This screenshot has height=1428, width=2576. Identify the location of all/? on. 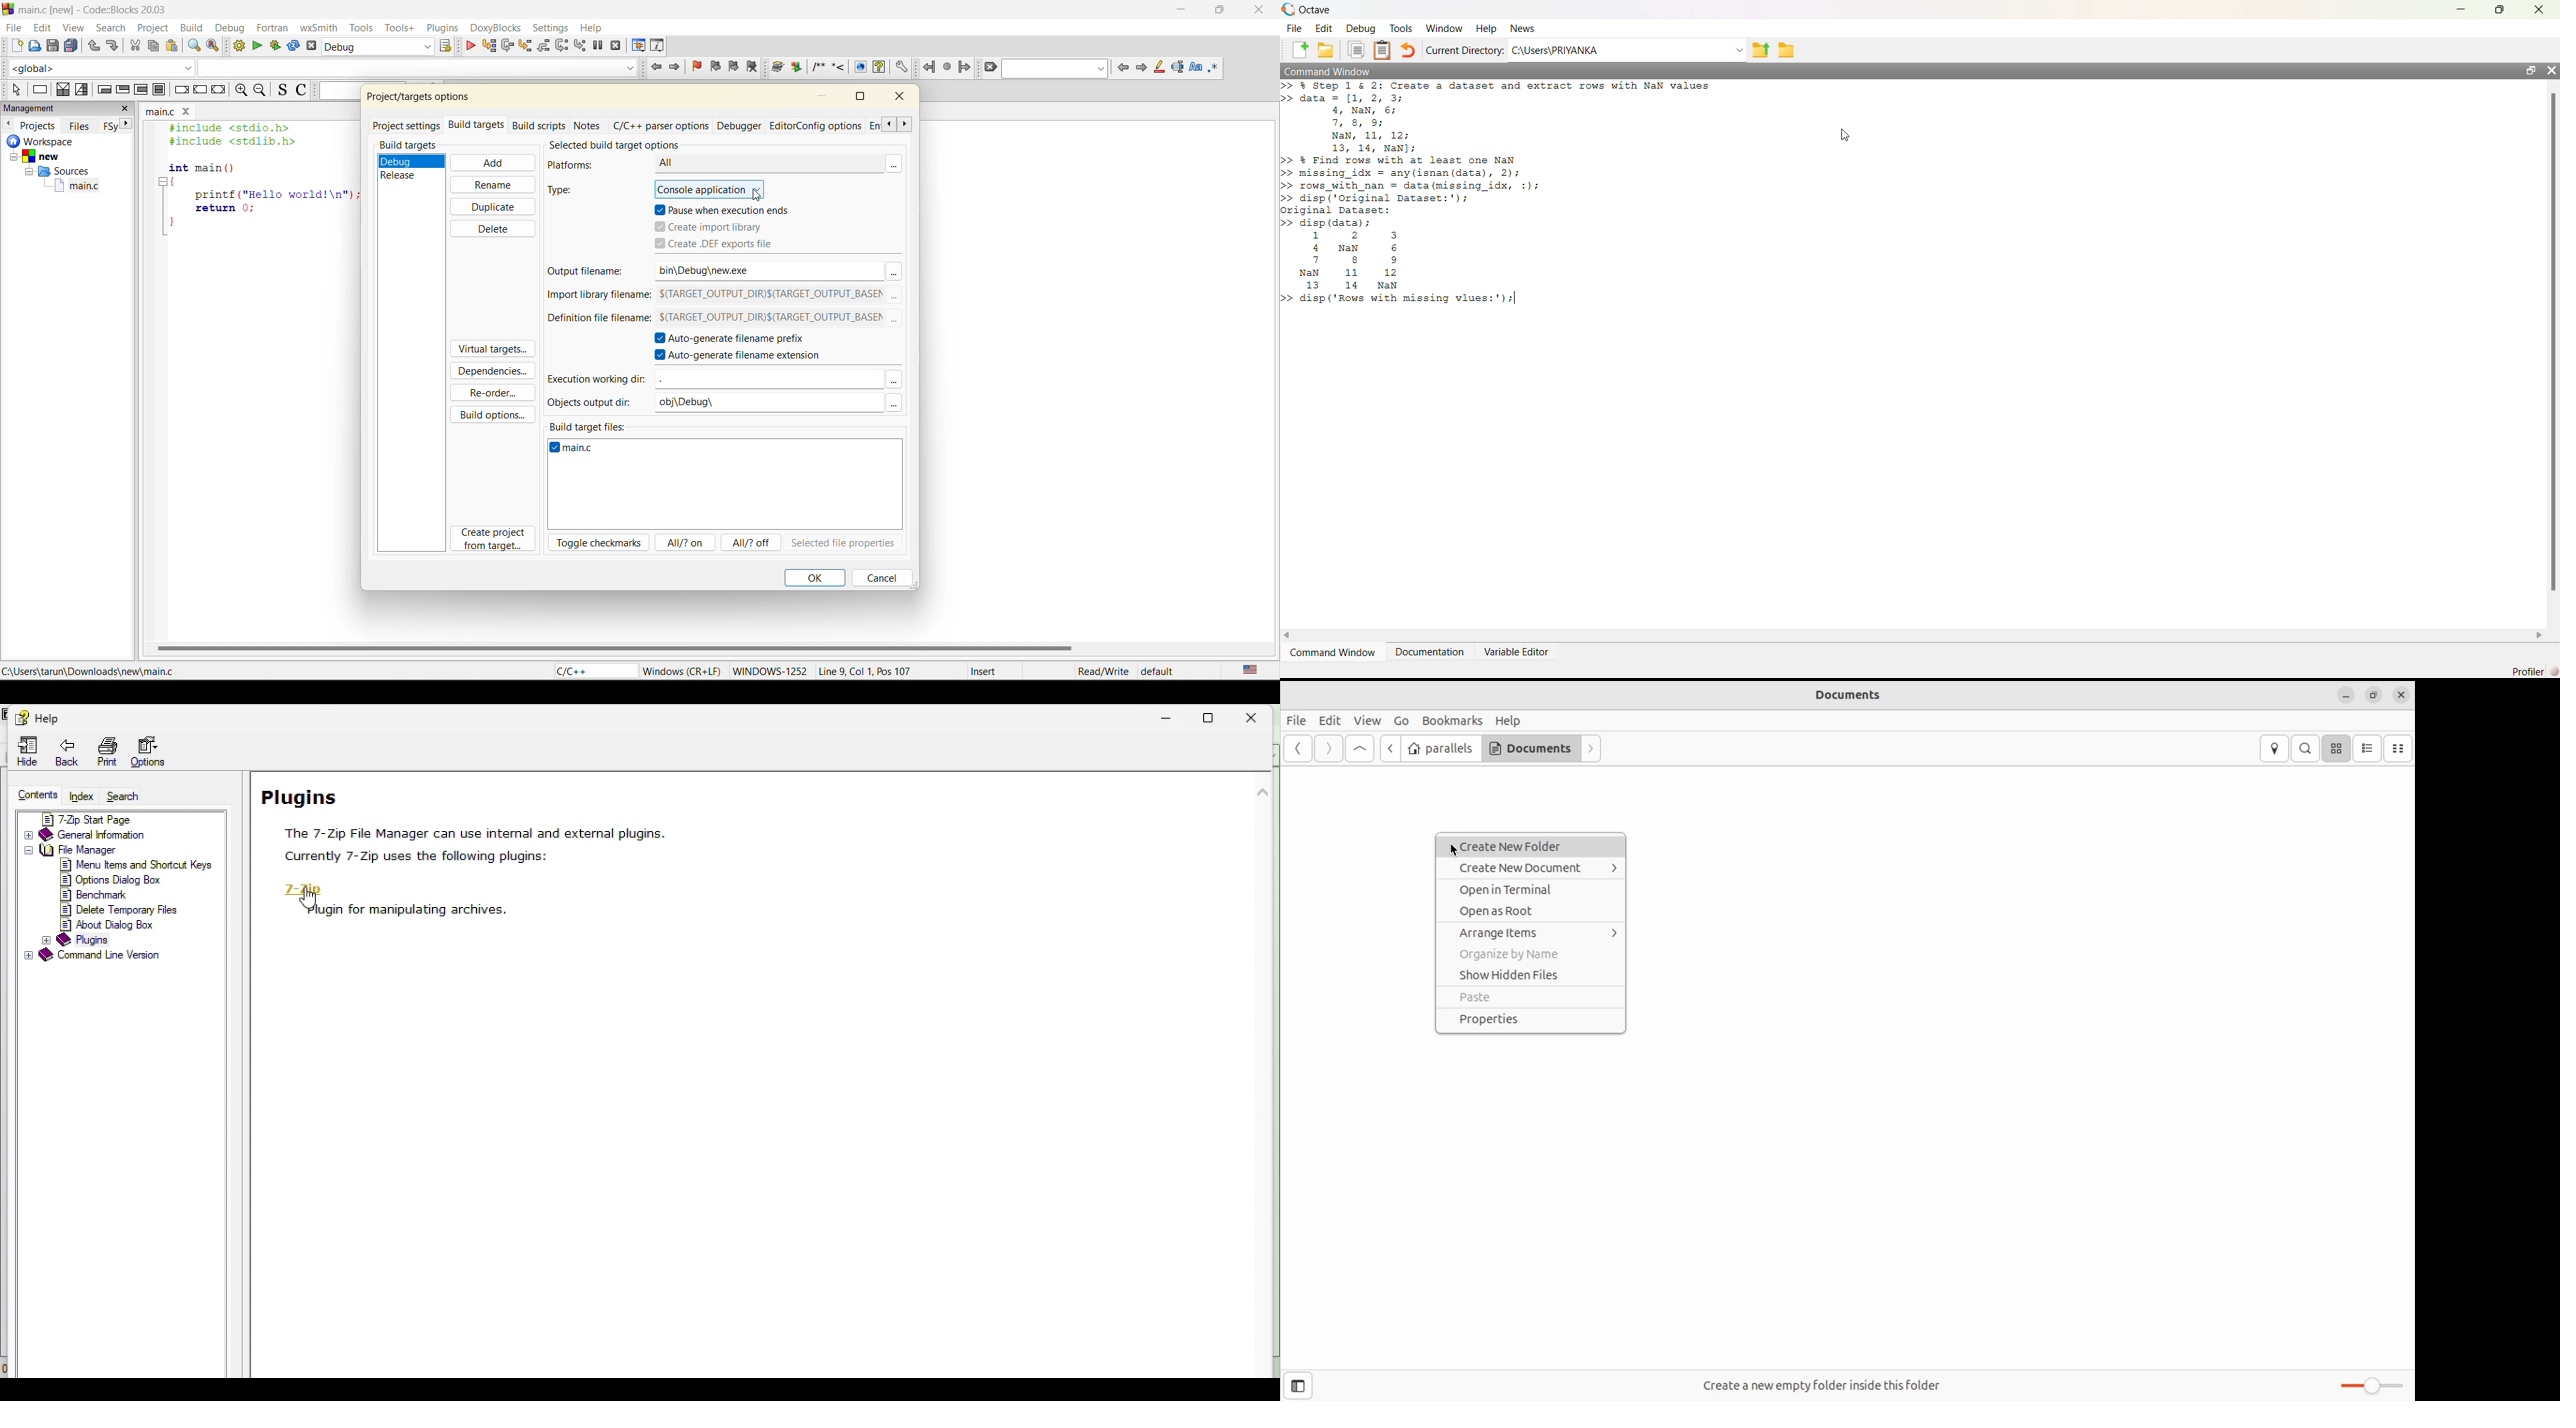
(686, 542).